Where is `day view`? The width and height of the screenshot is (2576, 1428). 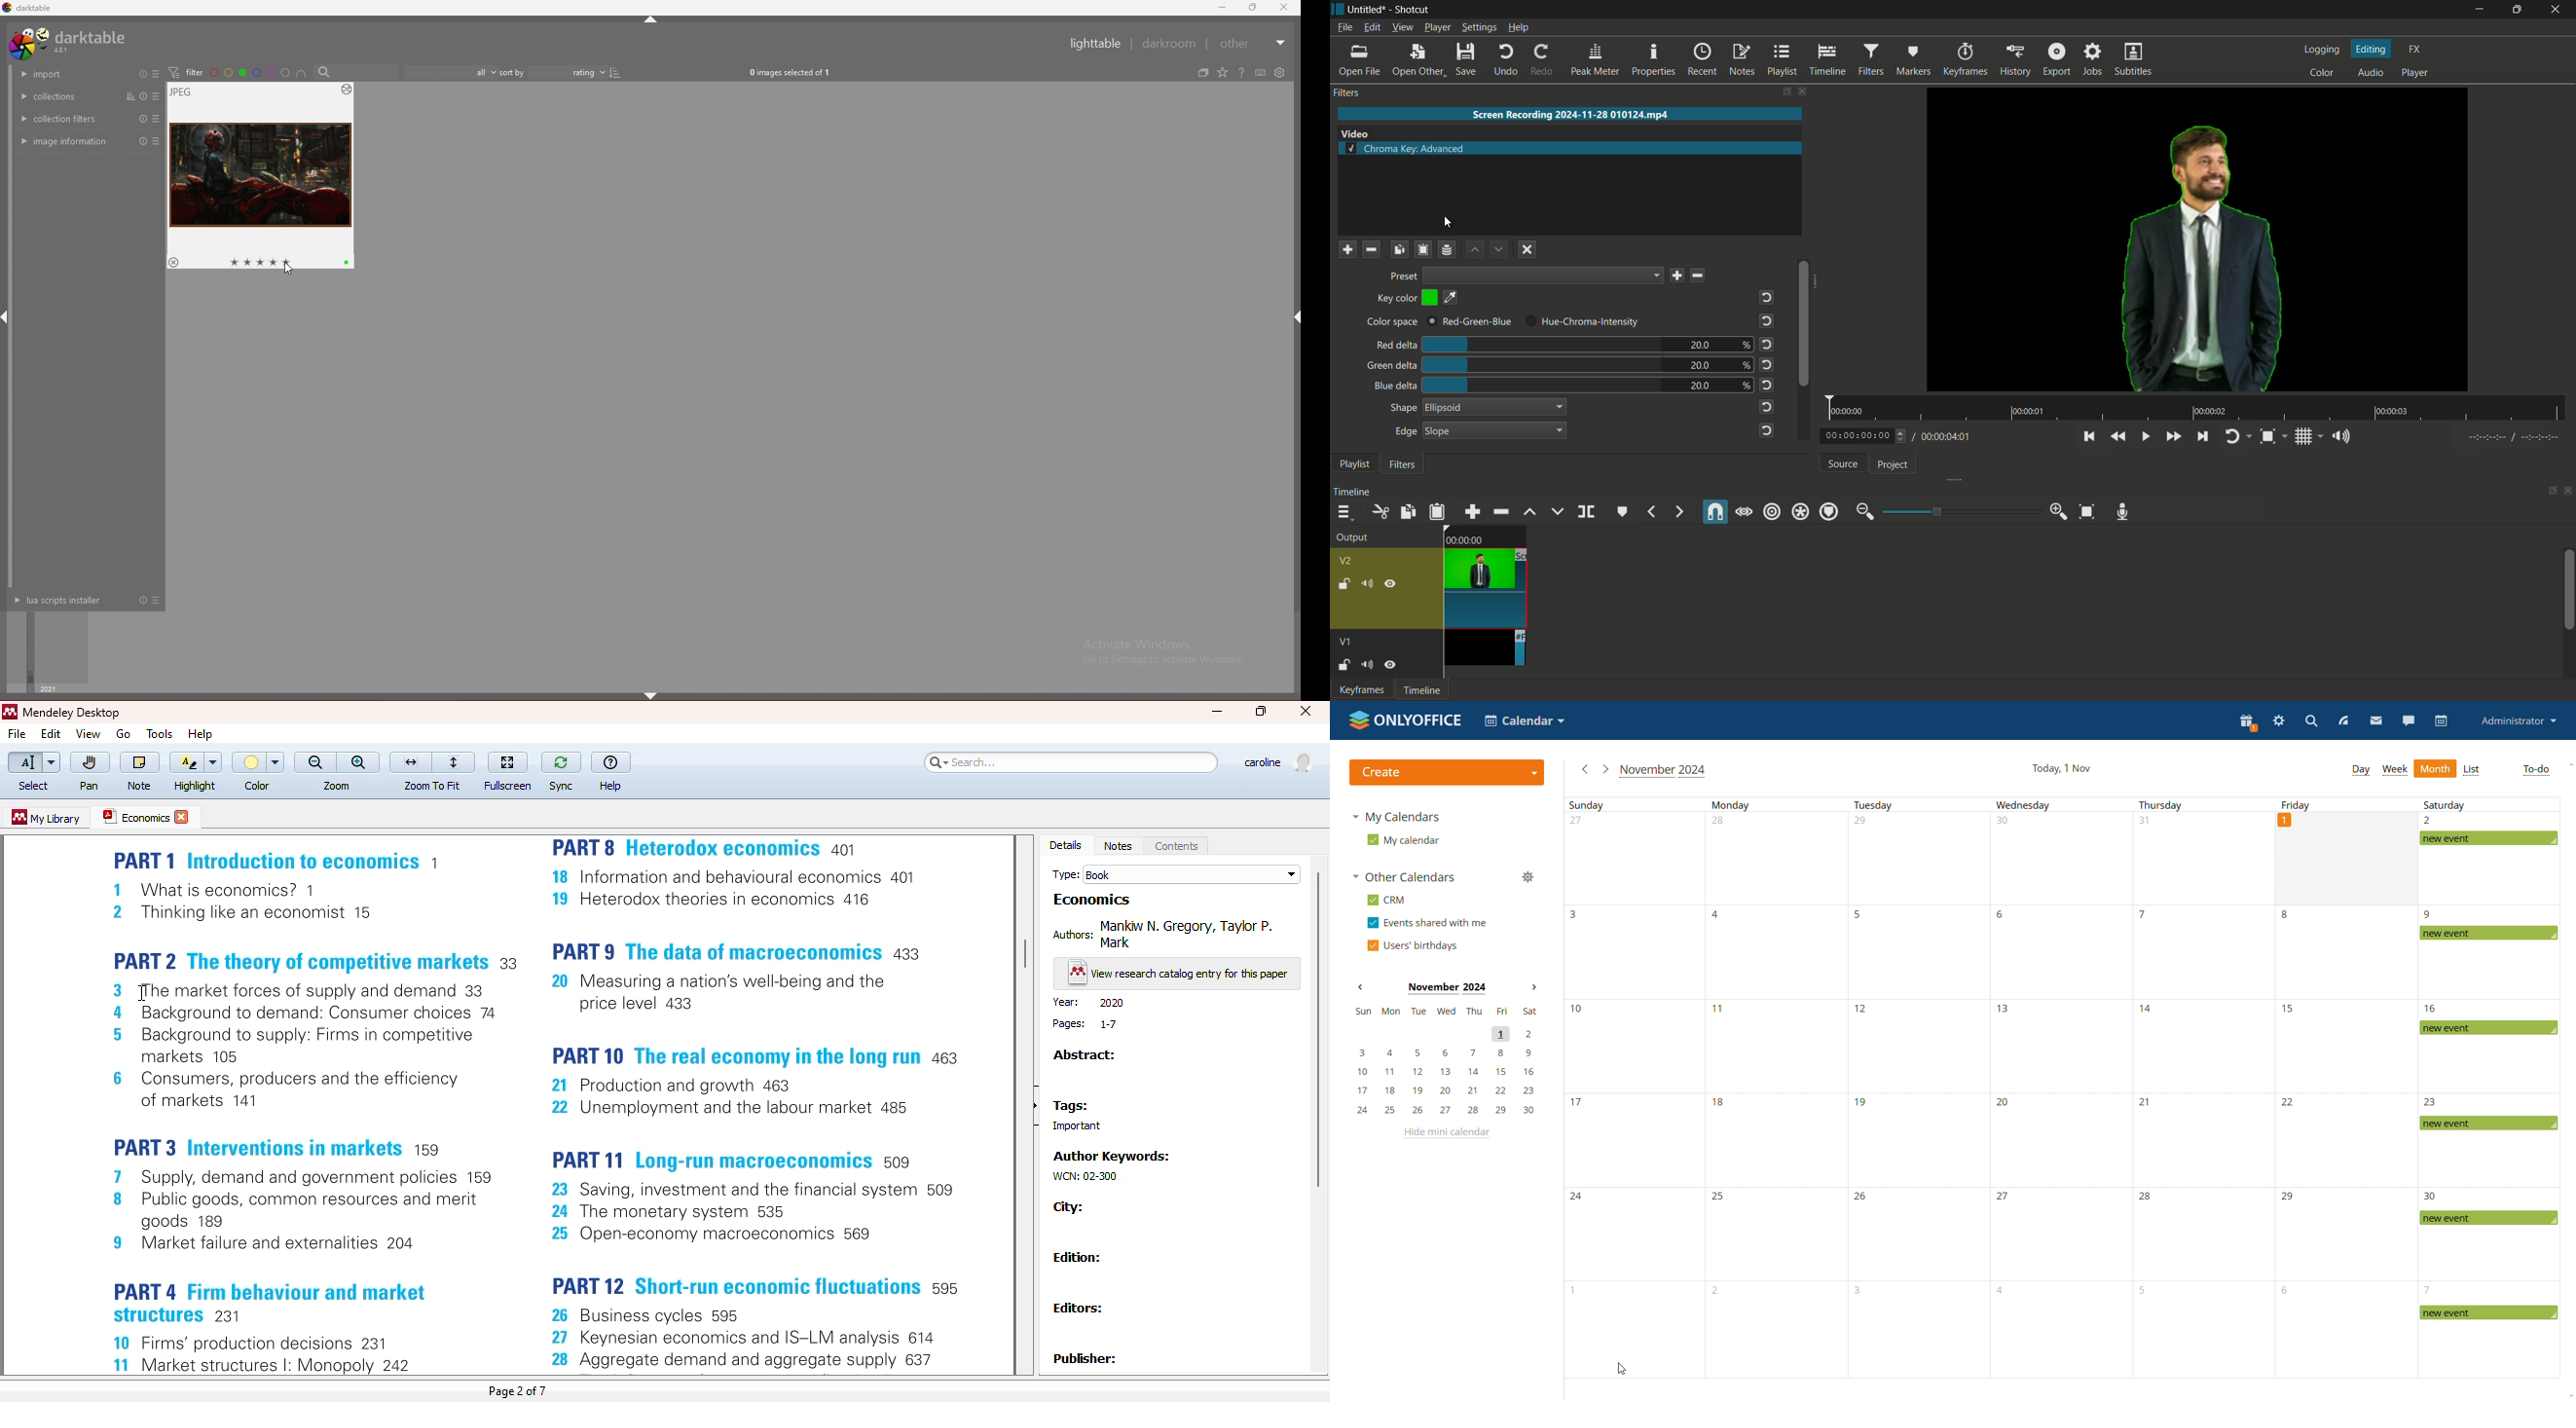 day view is located at coordinates (2361, 770).